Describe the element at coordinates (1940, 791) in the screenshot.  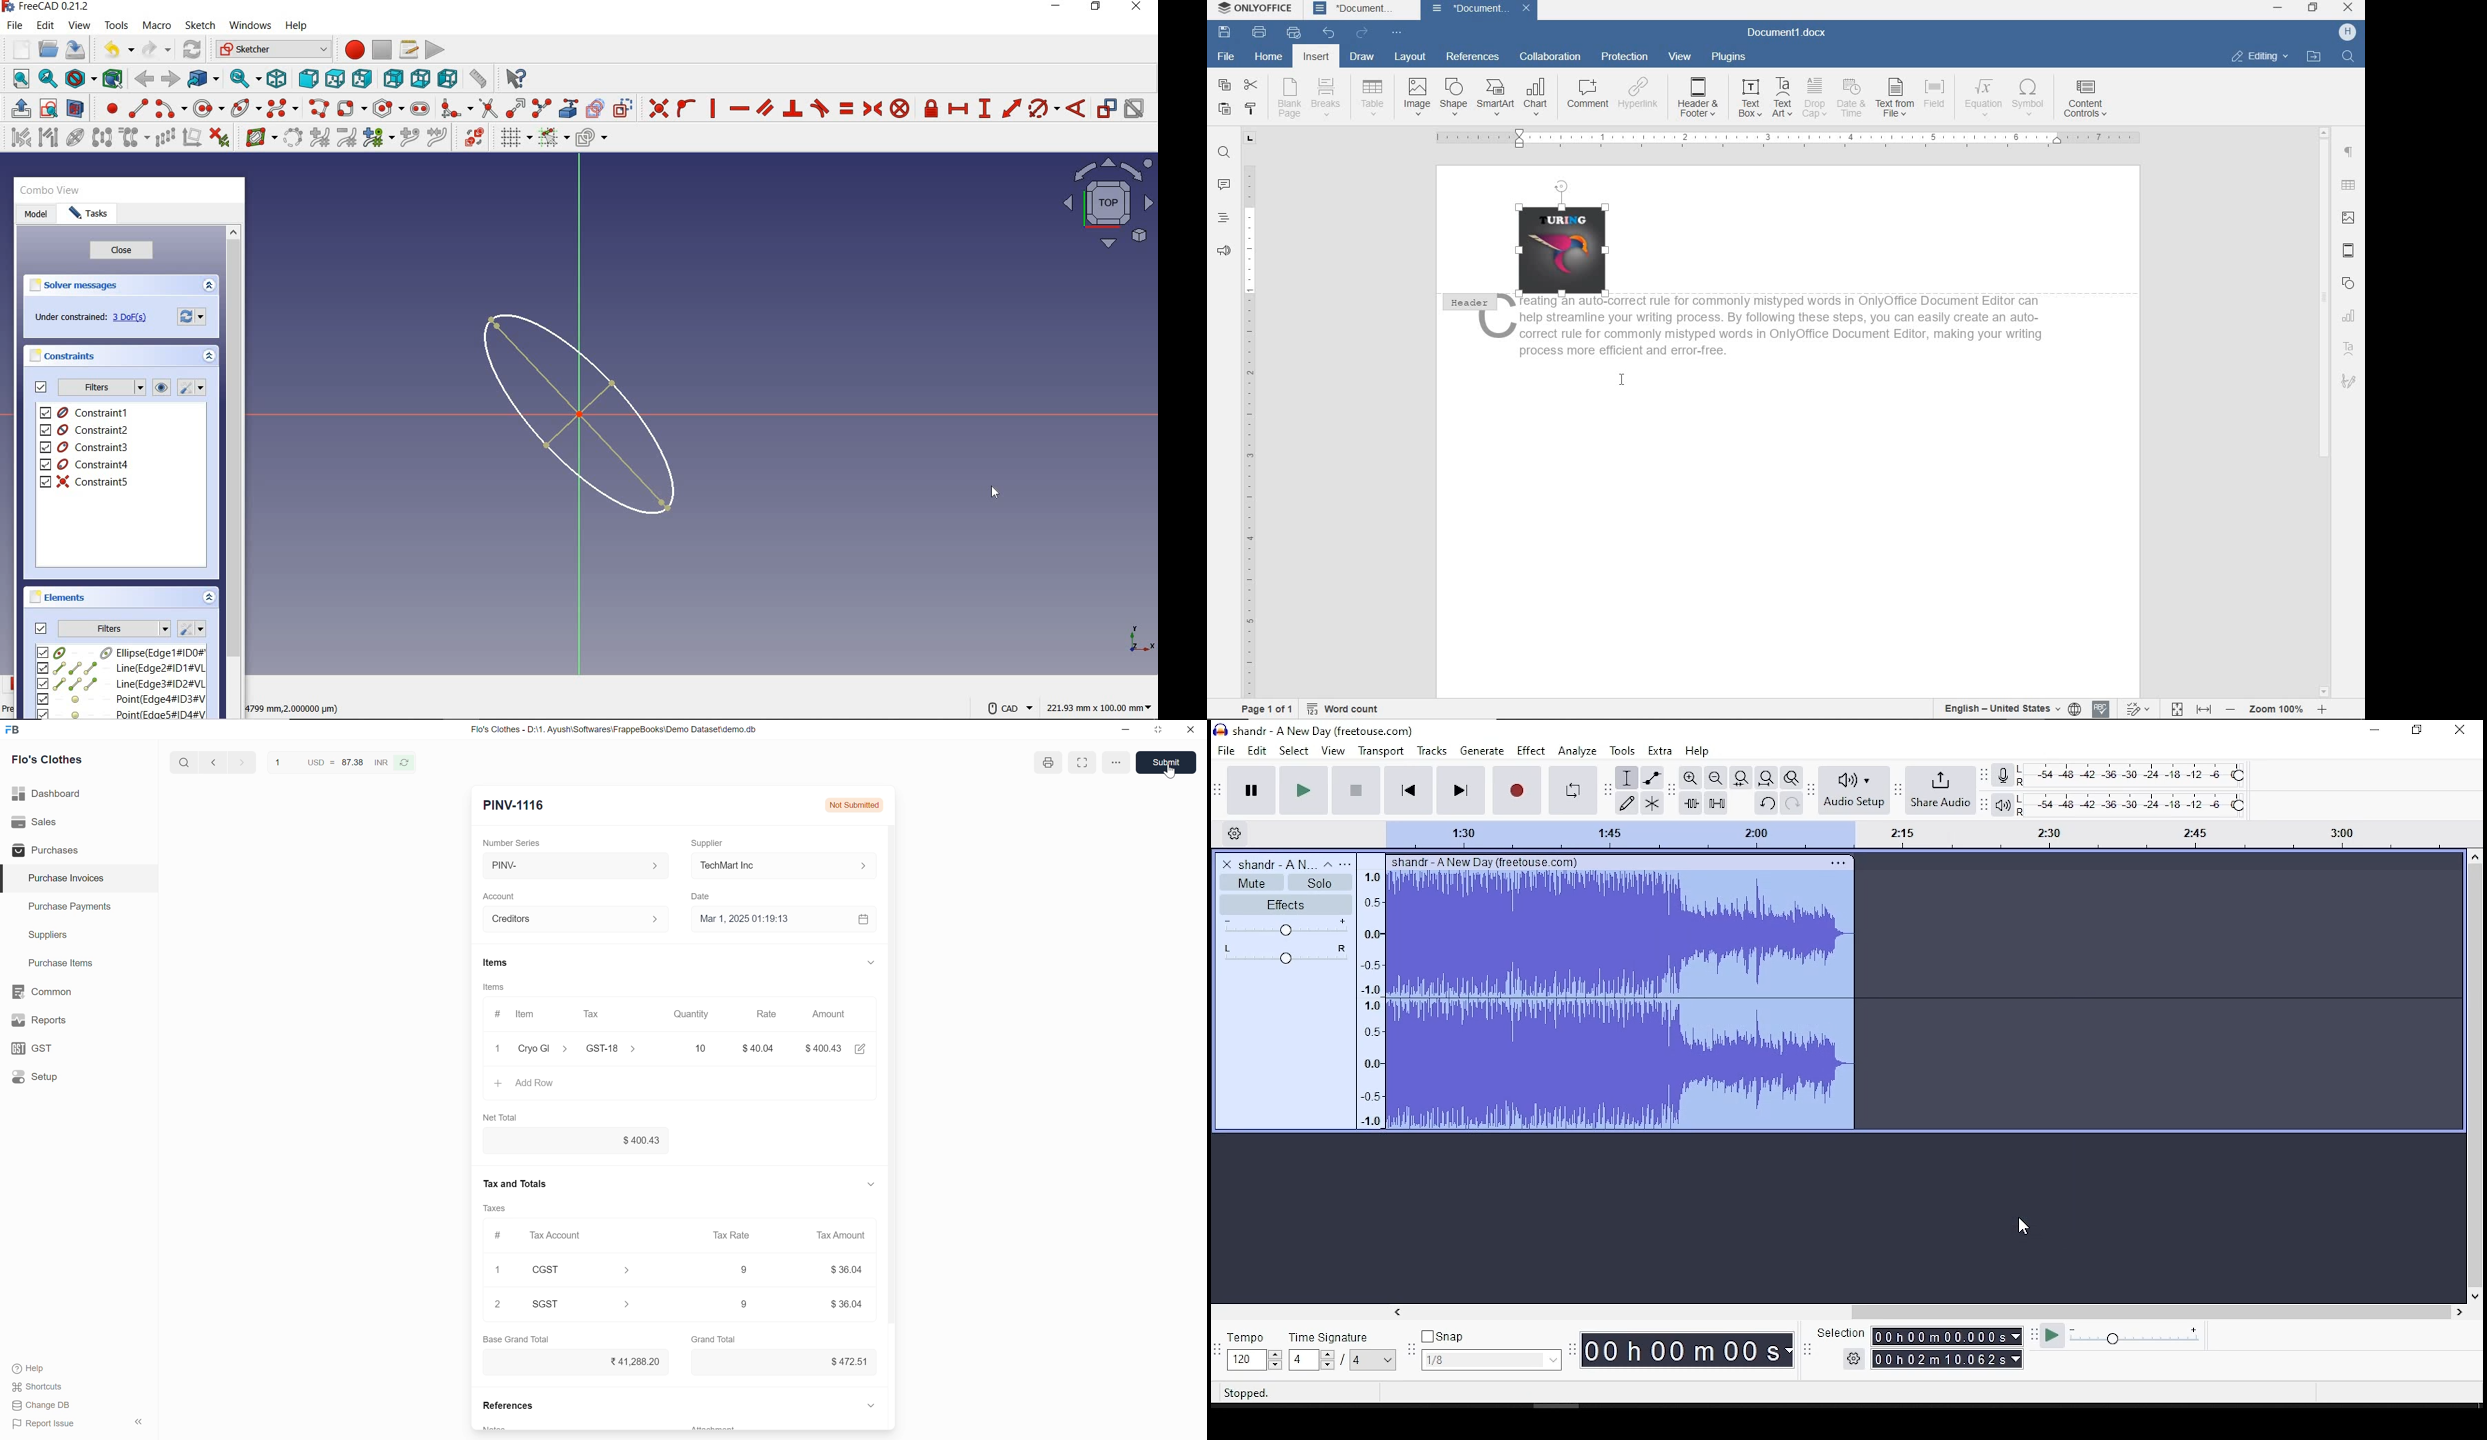
I see `share audio` at that location.